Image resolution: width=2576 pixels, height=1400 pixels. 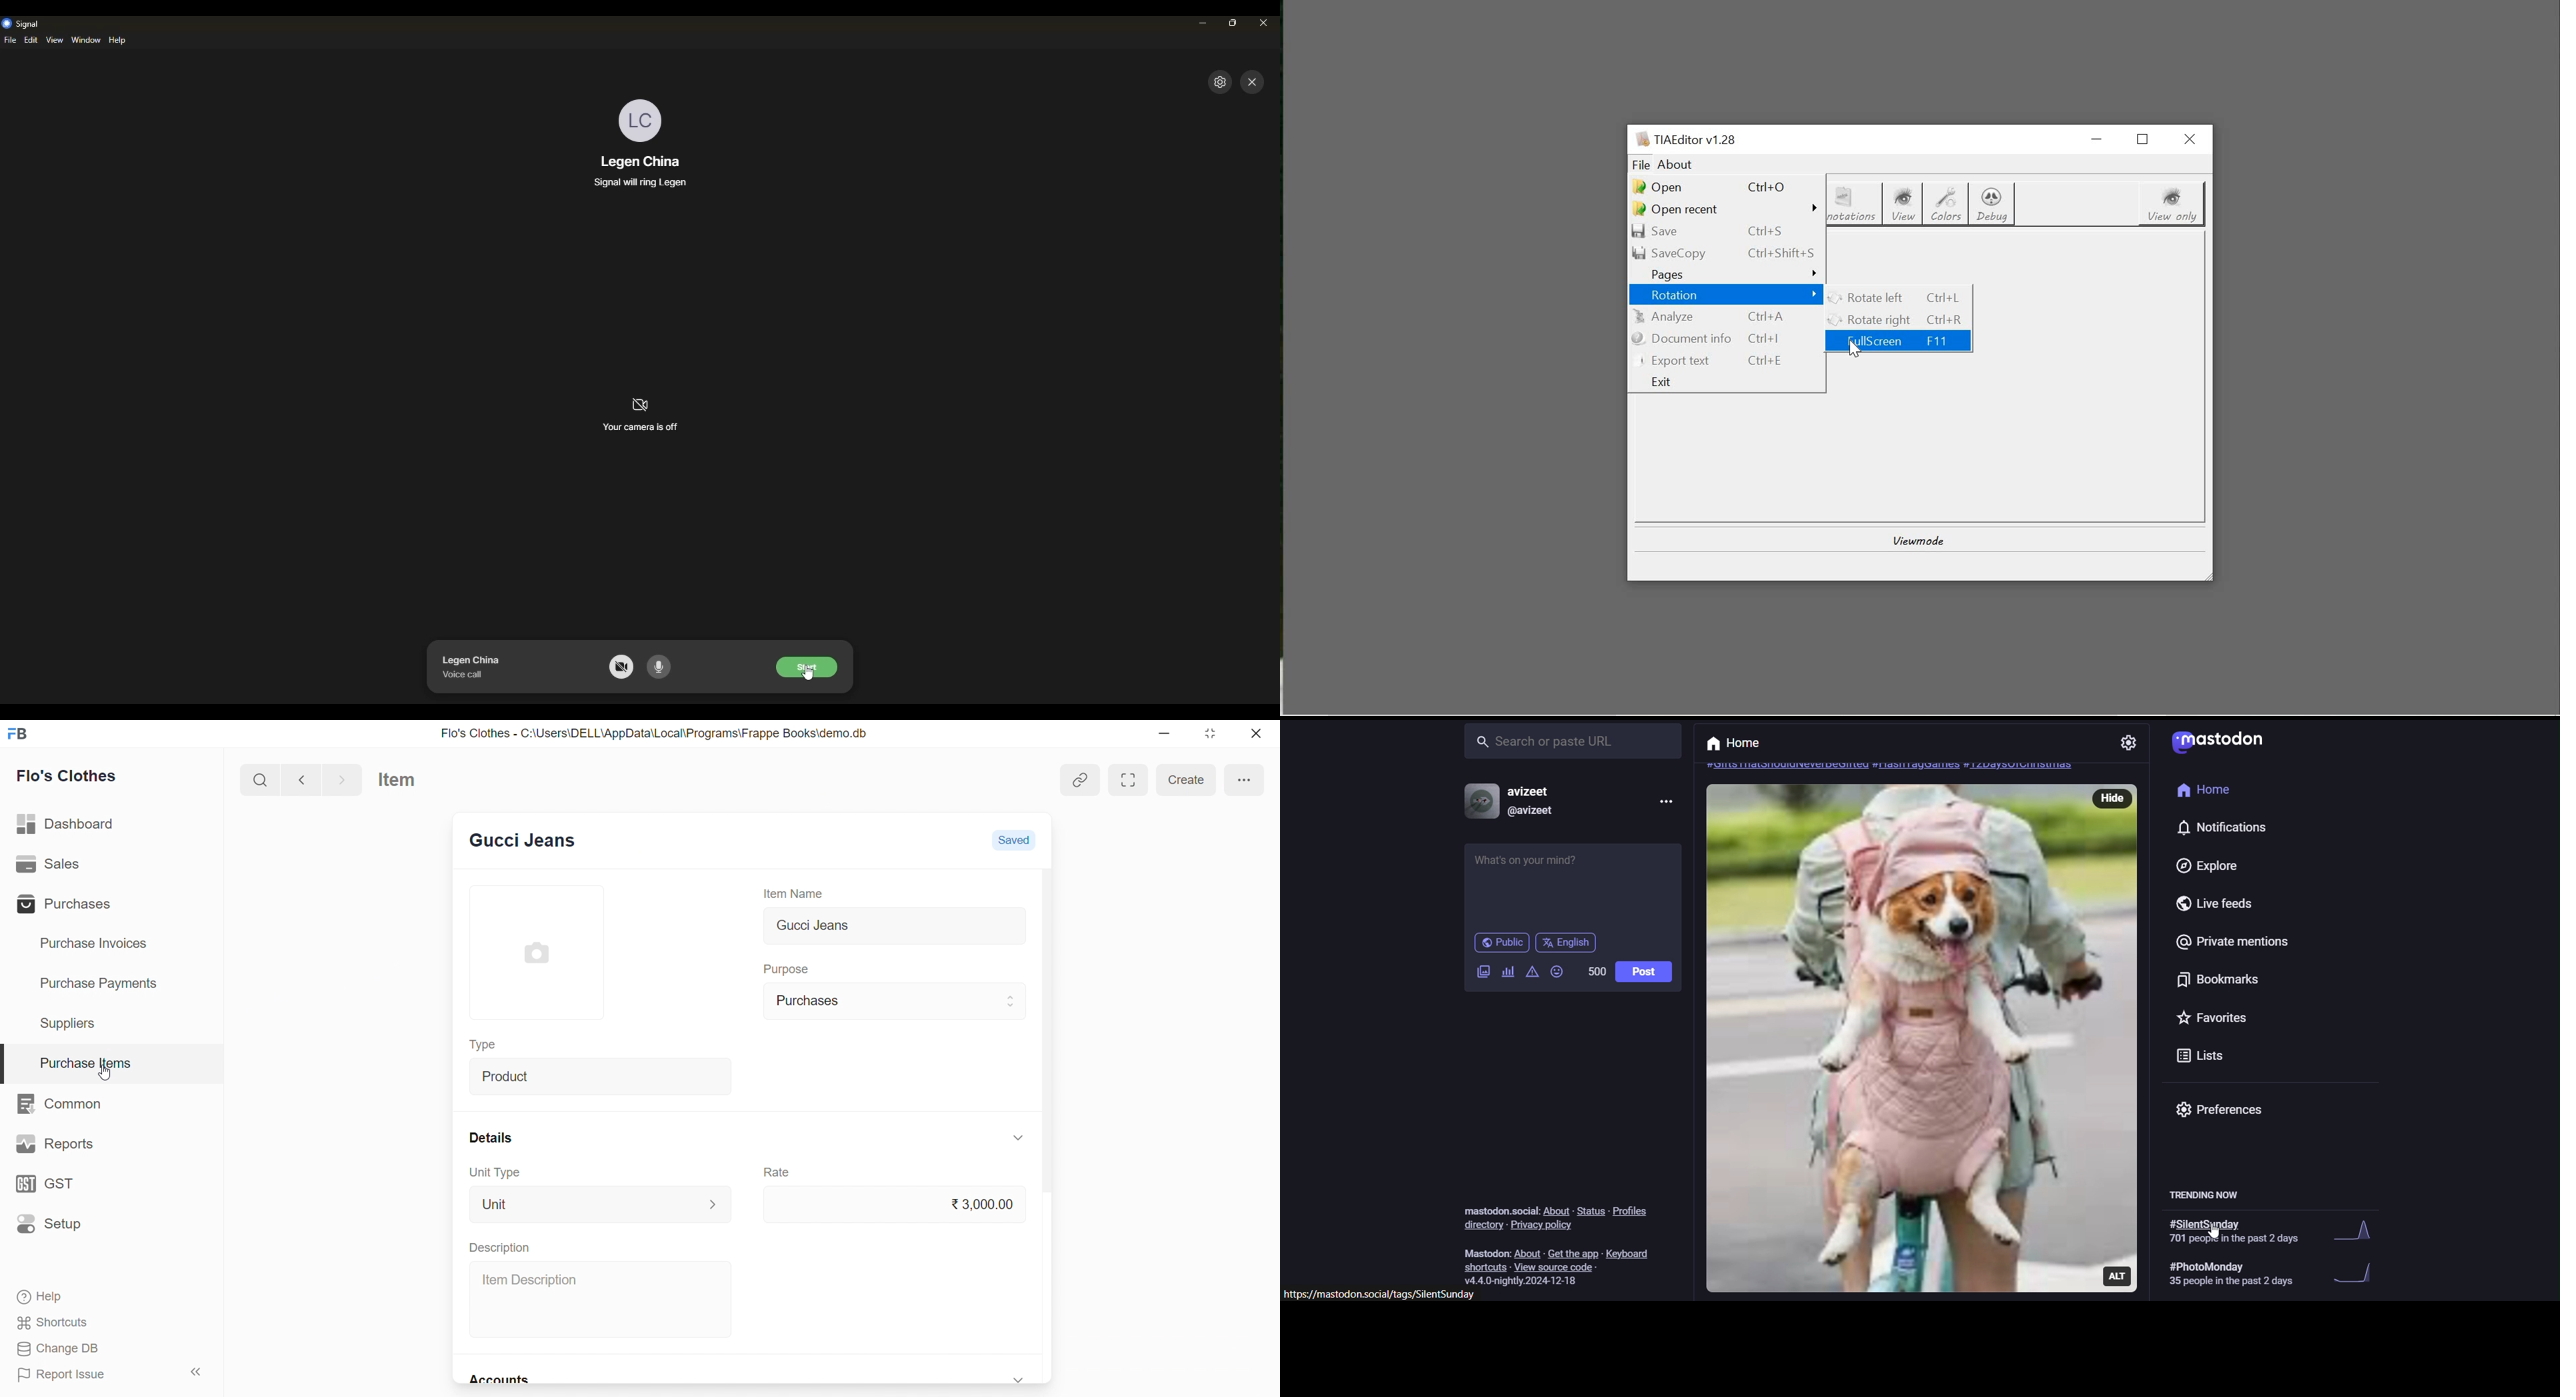 What do you see at coordinates (67, 1103) in the screenshot?
I see `Common` at bounding box center [67, 1103].